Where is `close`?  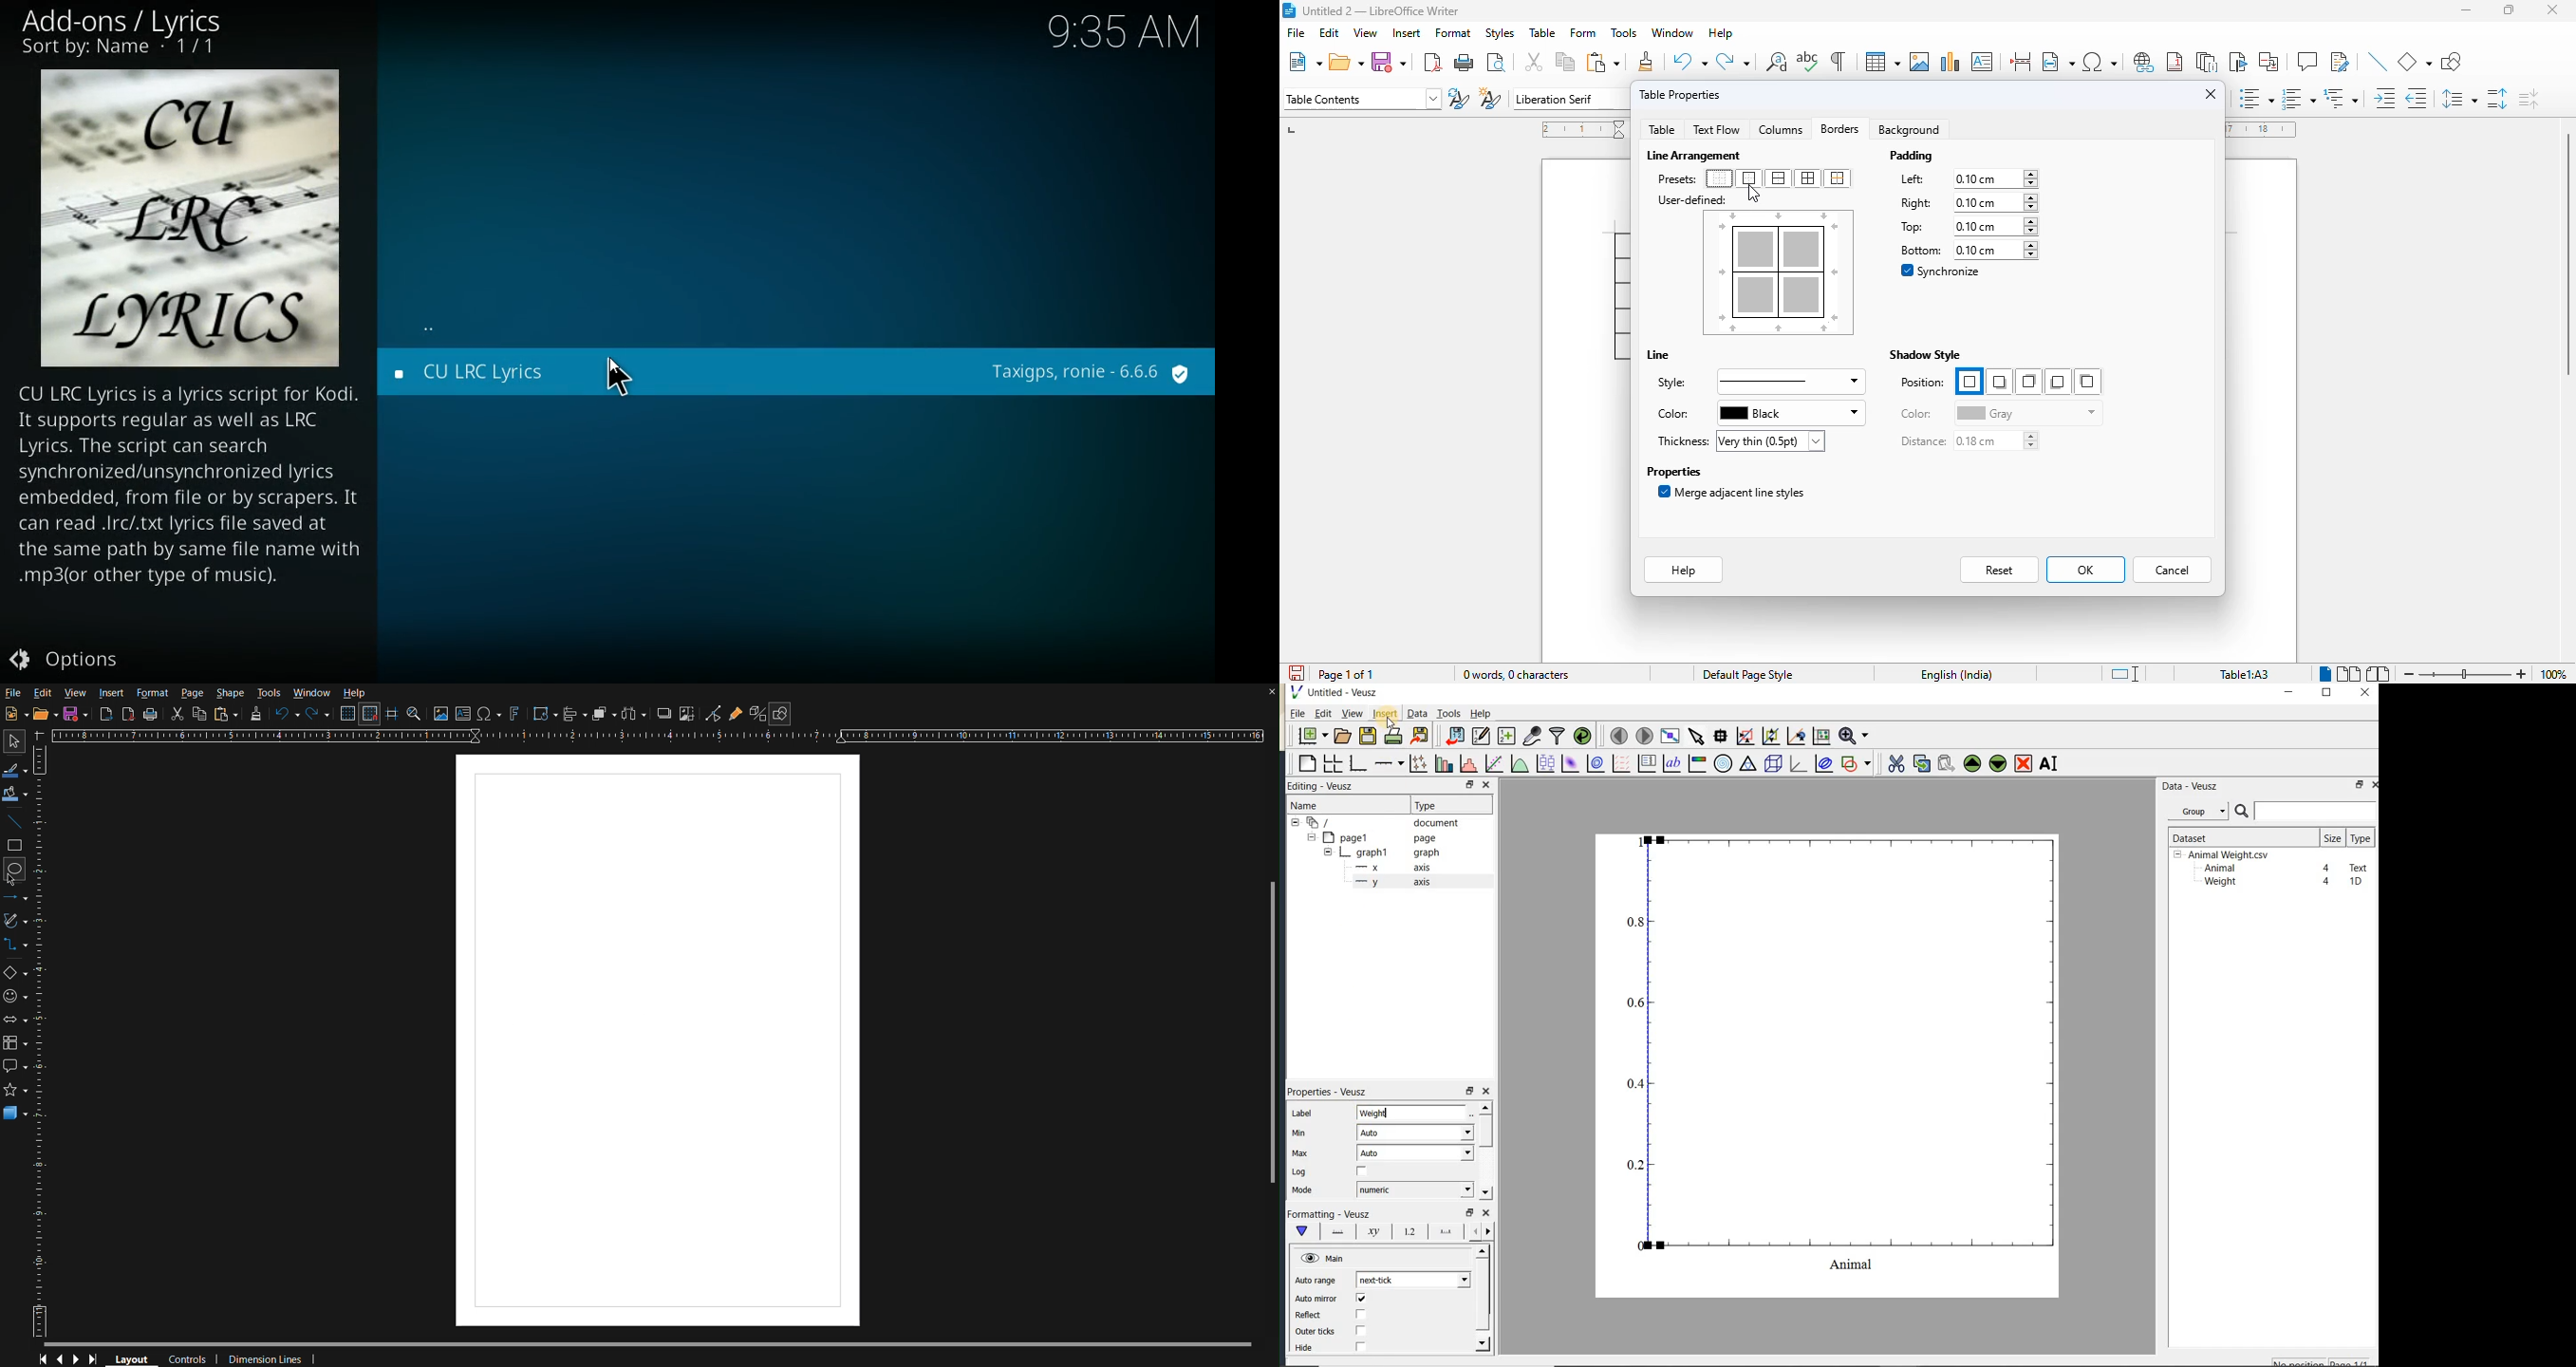 close is located at coordinates (2212, 94).